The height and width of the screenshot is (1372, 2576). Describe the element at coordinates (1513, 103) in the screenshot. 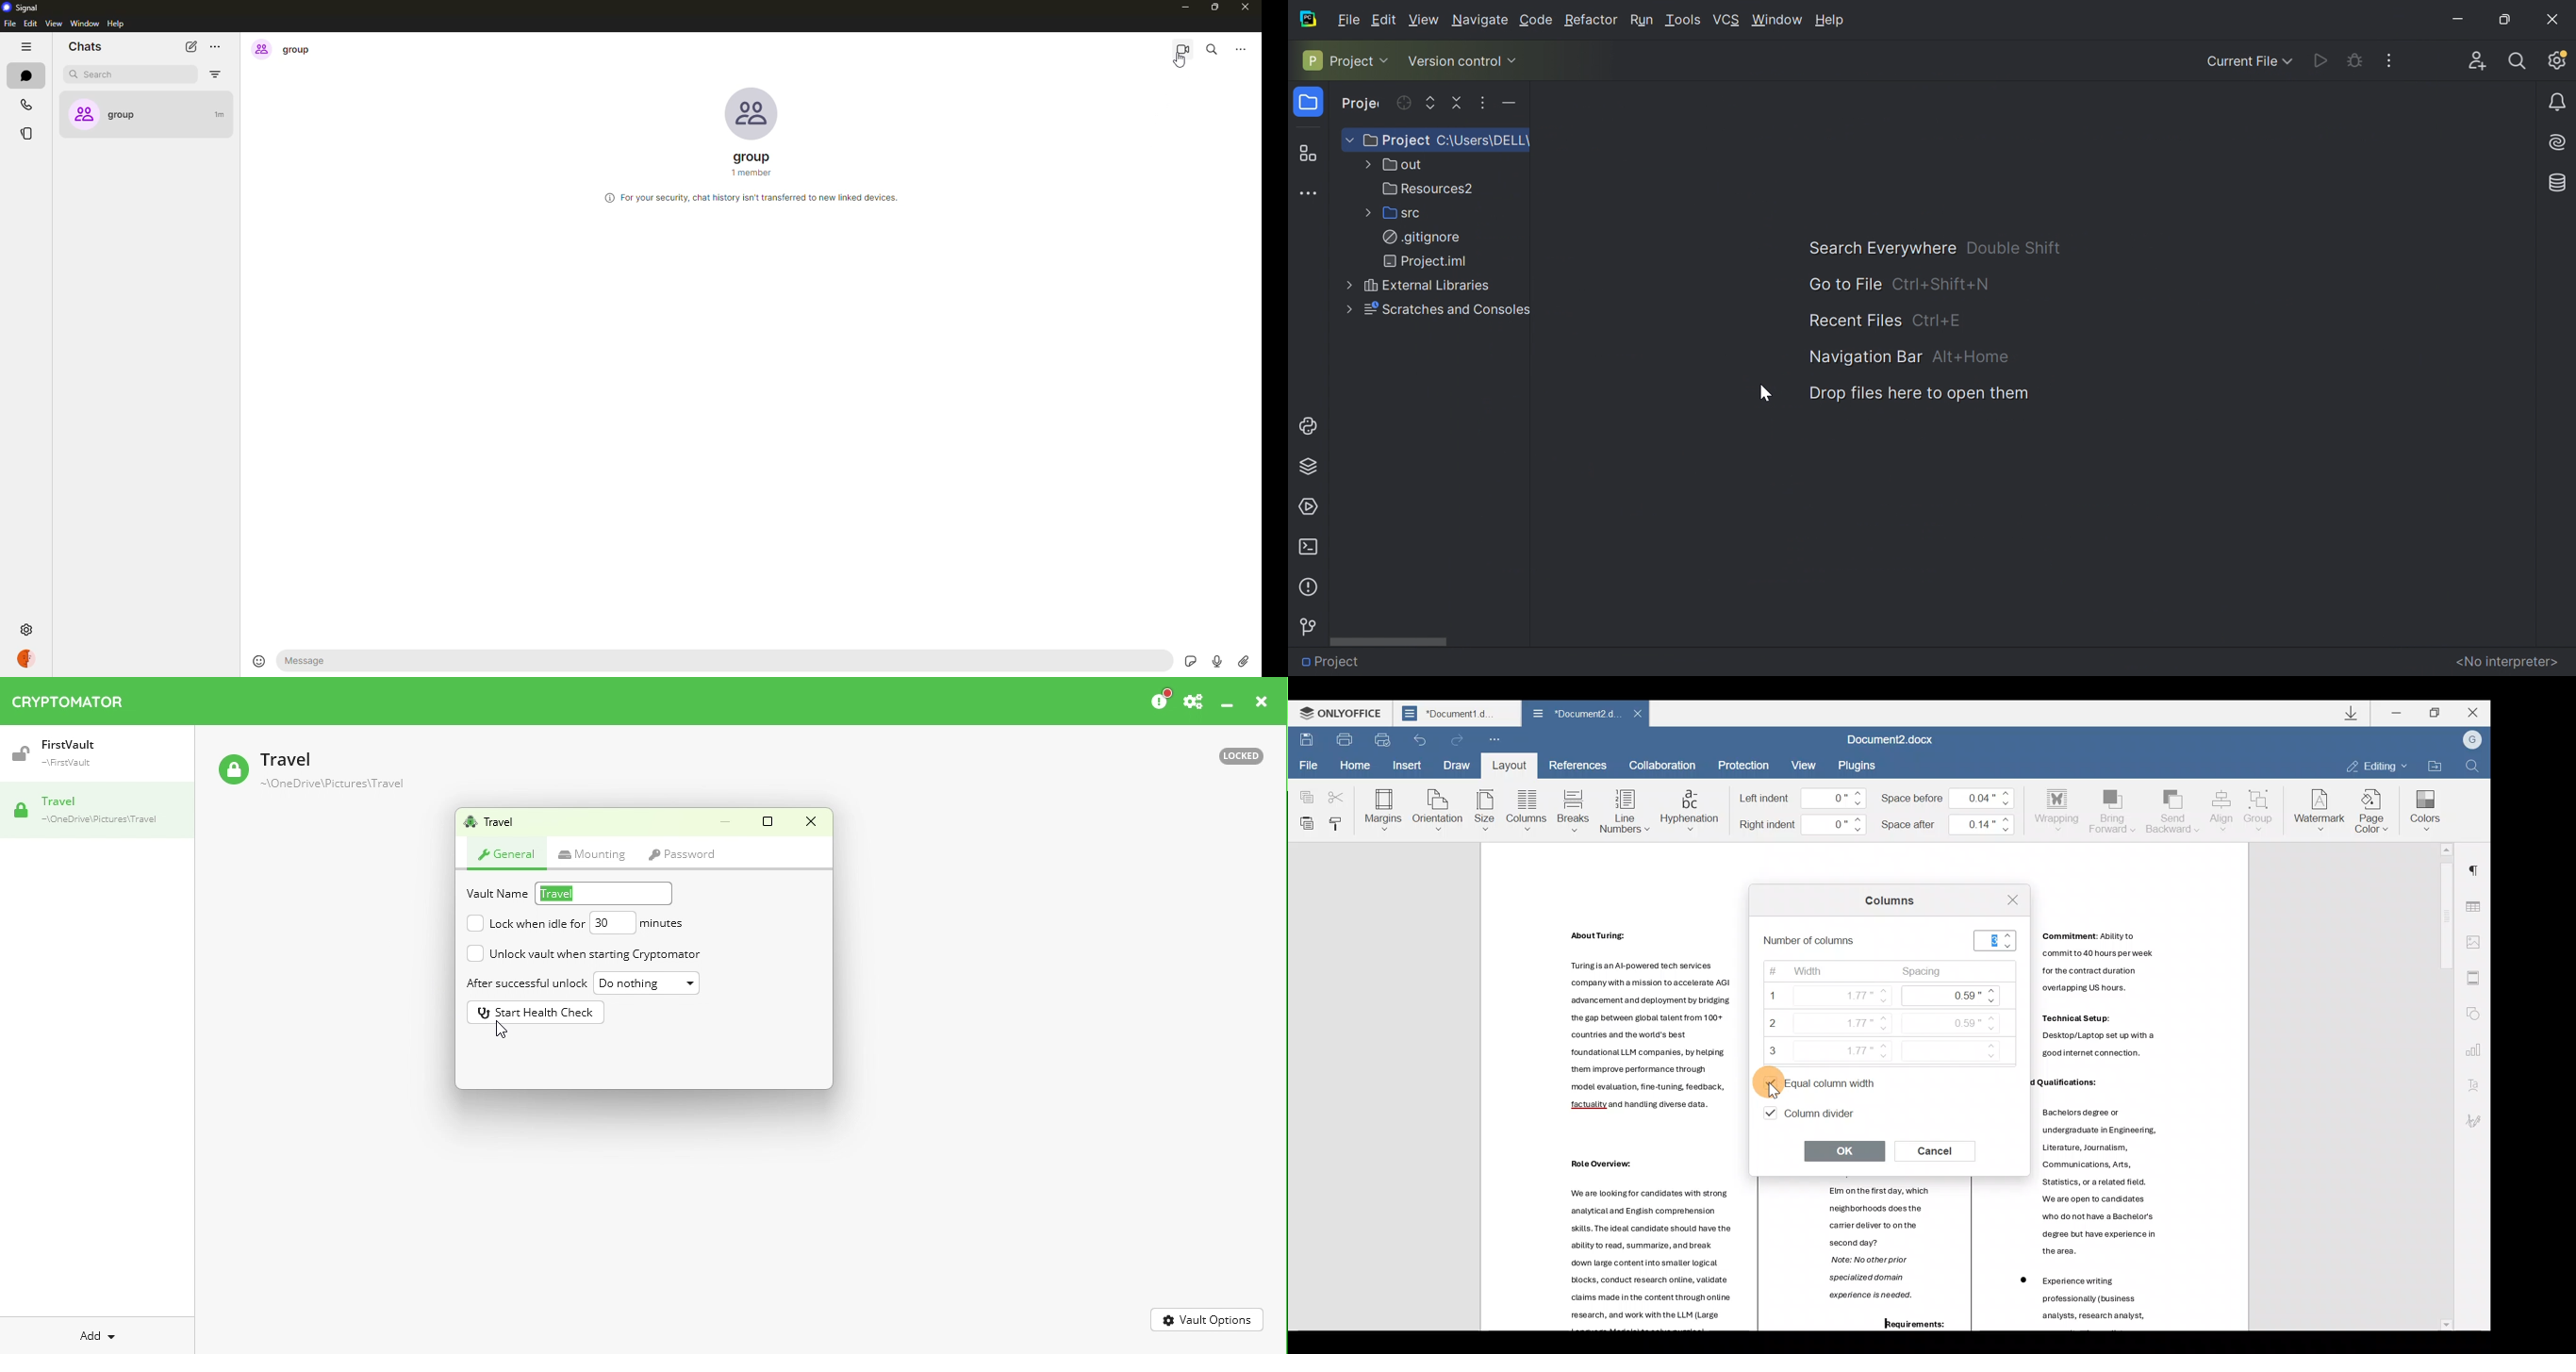

I see `Hide` at that location.